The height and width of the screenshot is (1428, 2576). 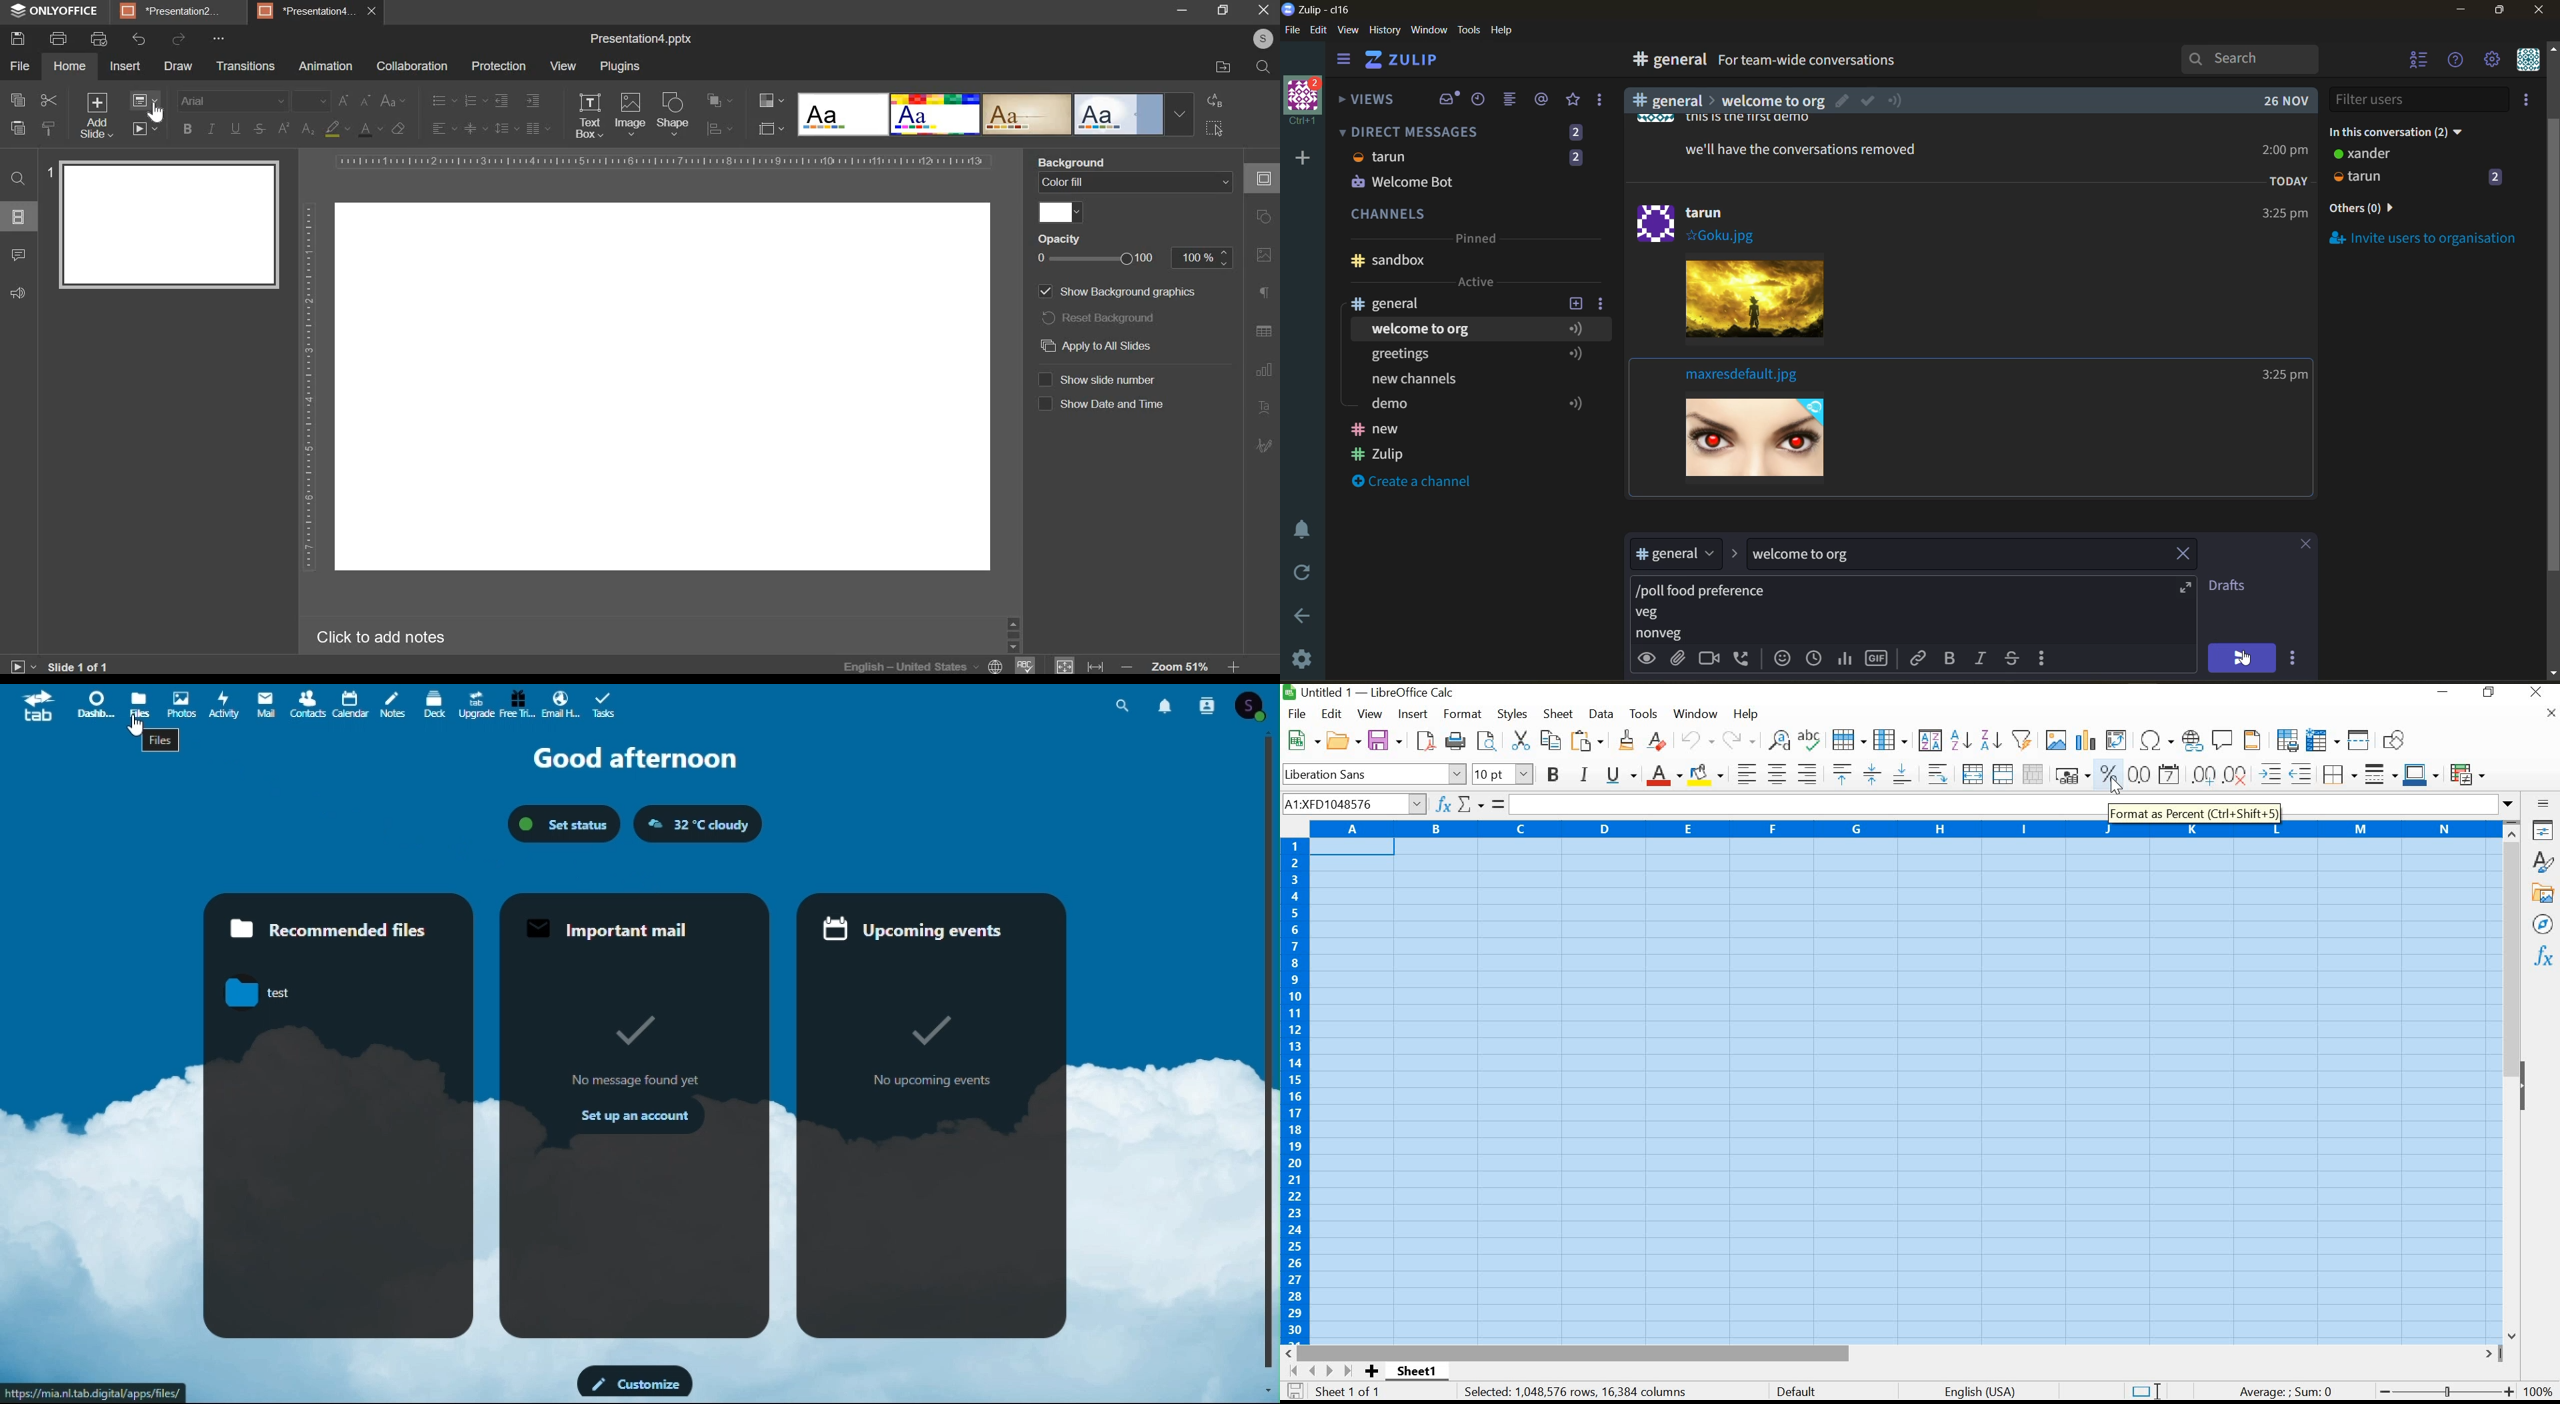 I want to click on ROW, so click(x=1849, y=739).